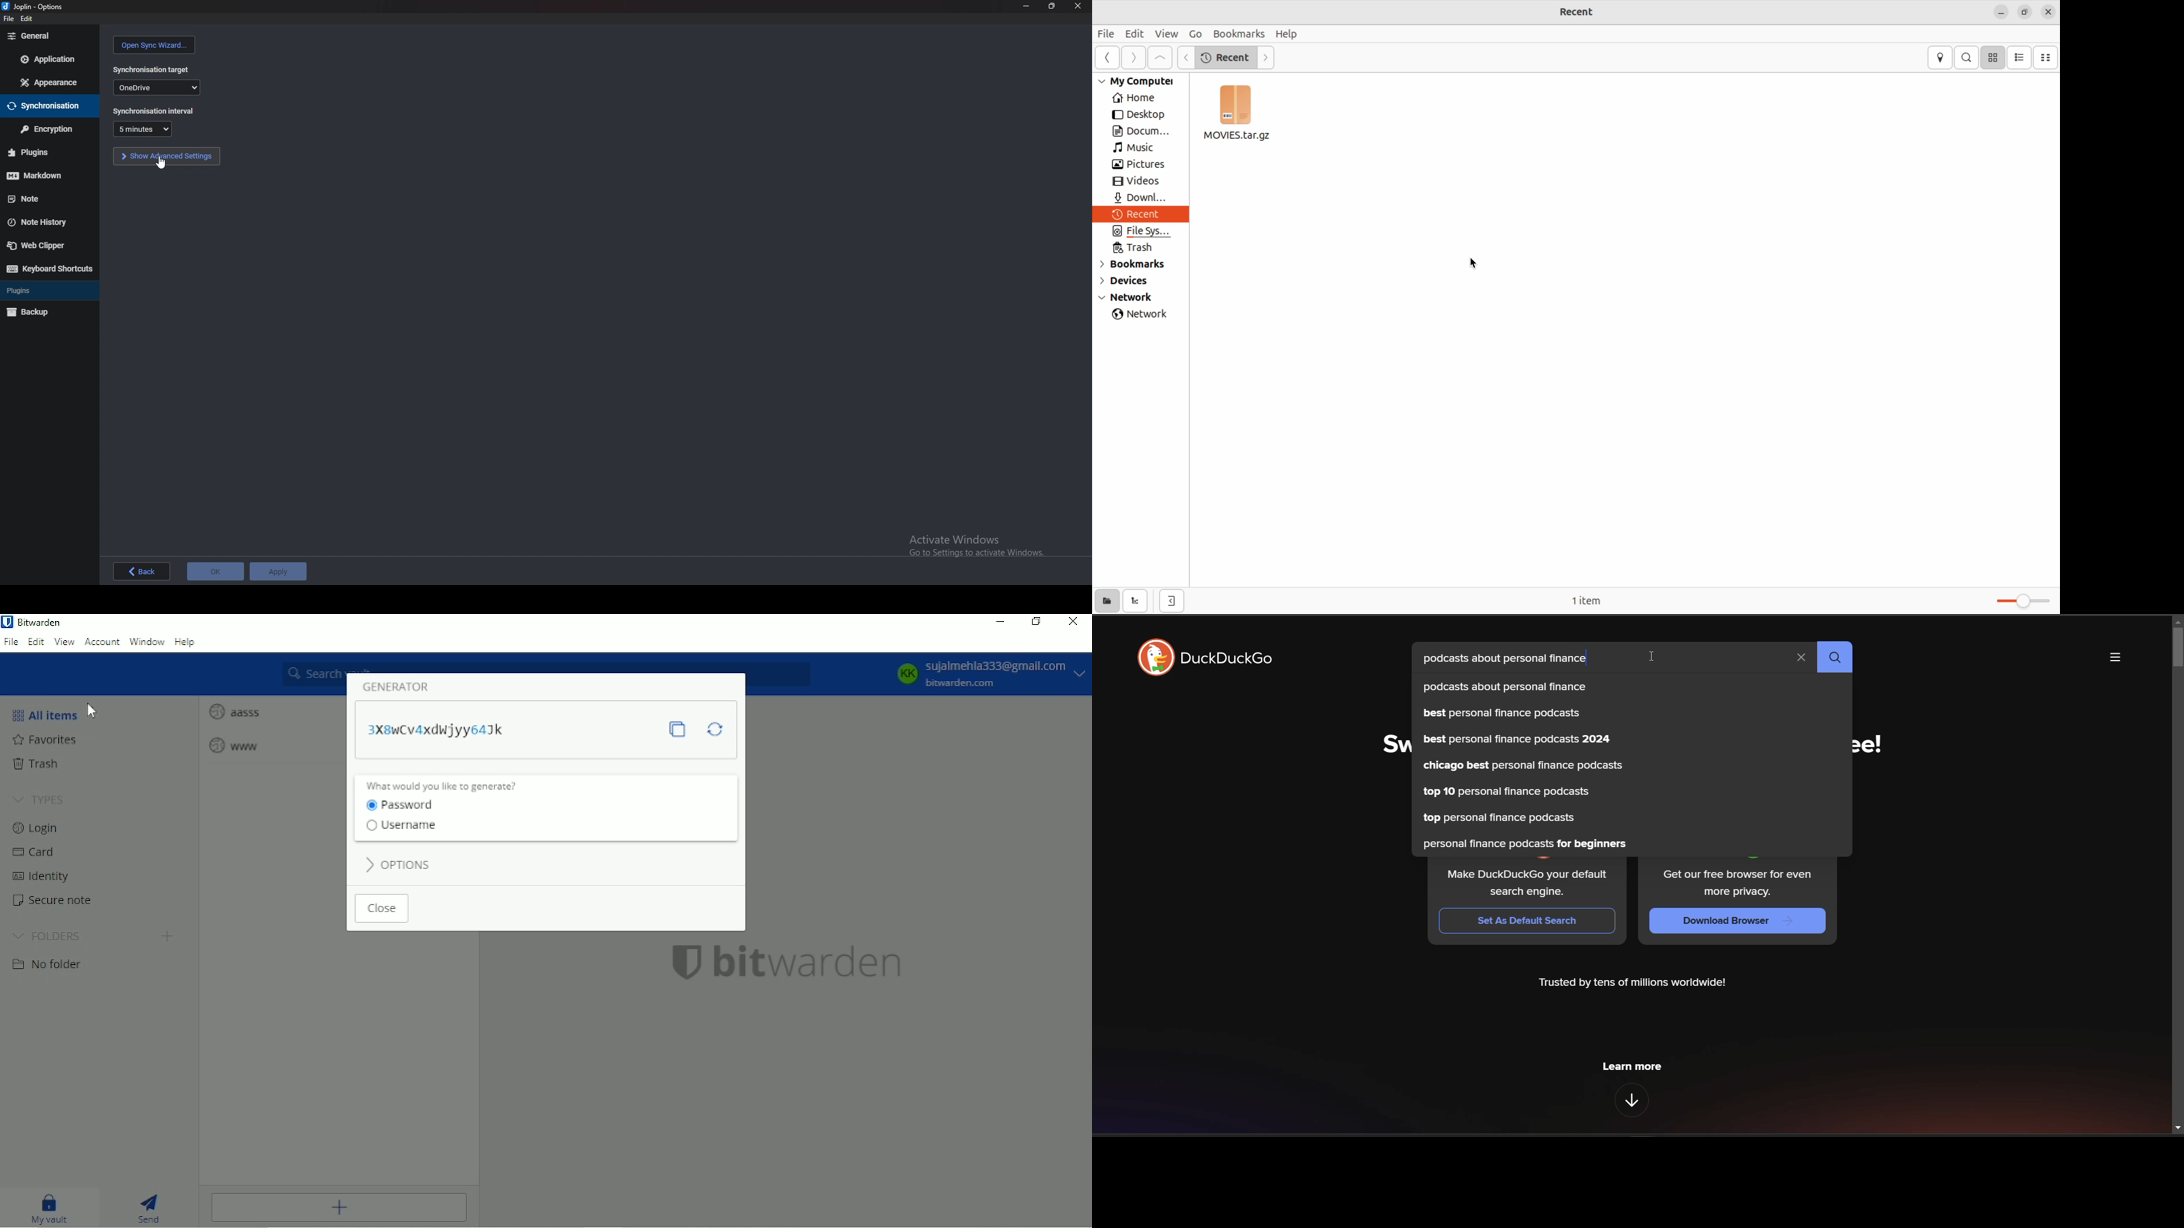  Describe the element at coordinates (156, 87) in the screenshot. I see `sync target` at that location.